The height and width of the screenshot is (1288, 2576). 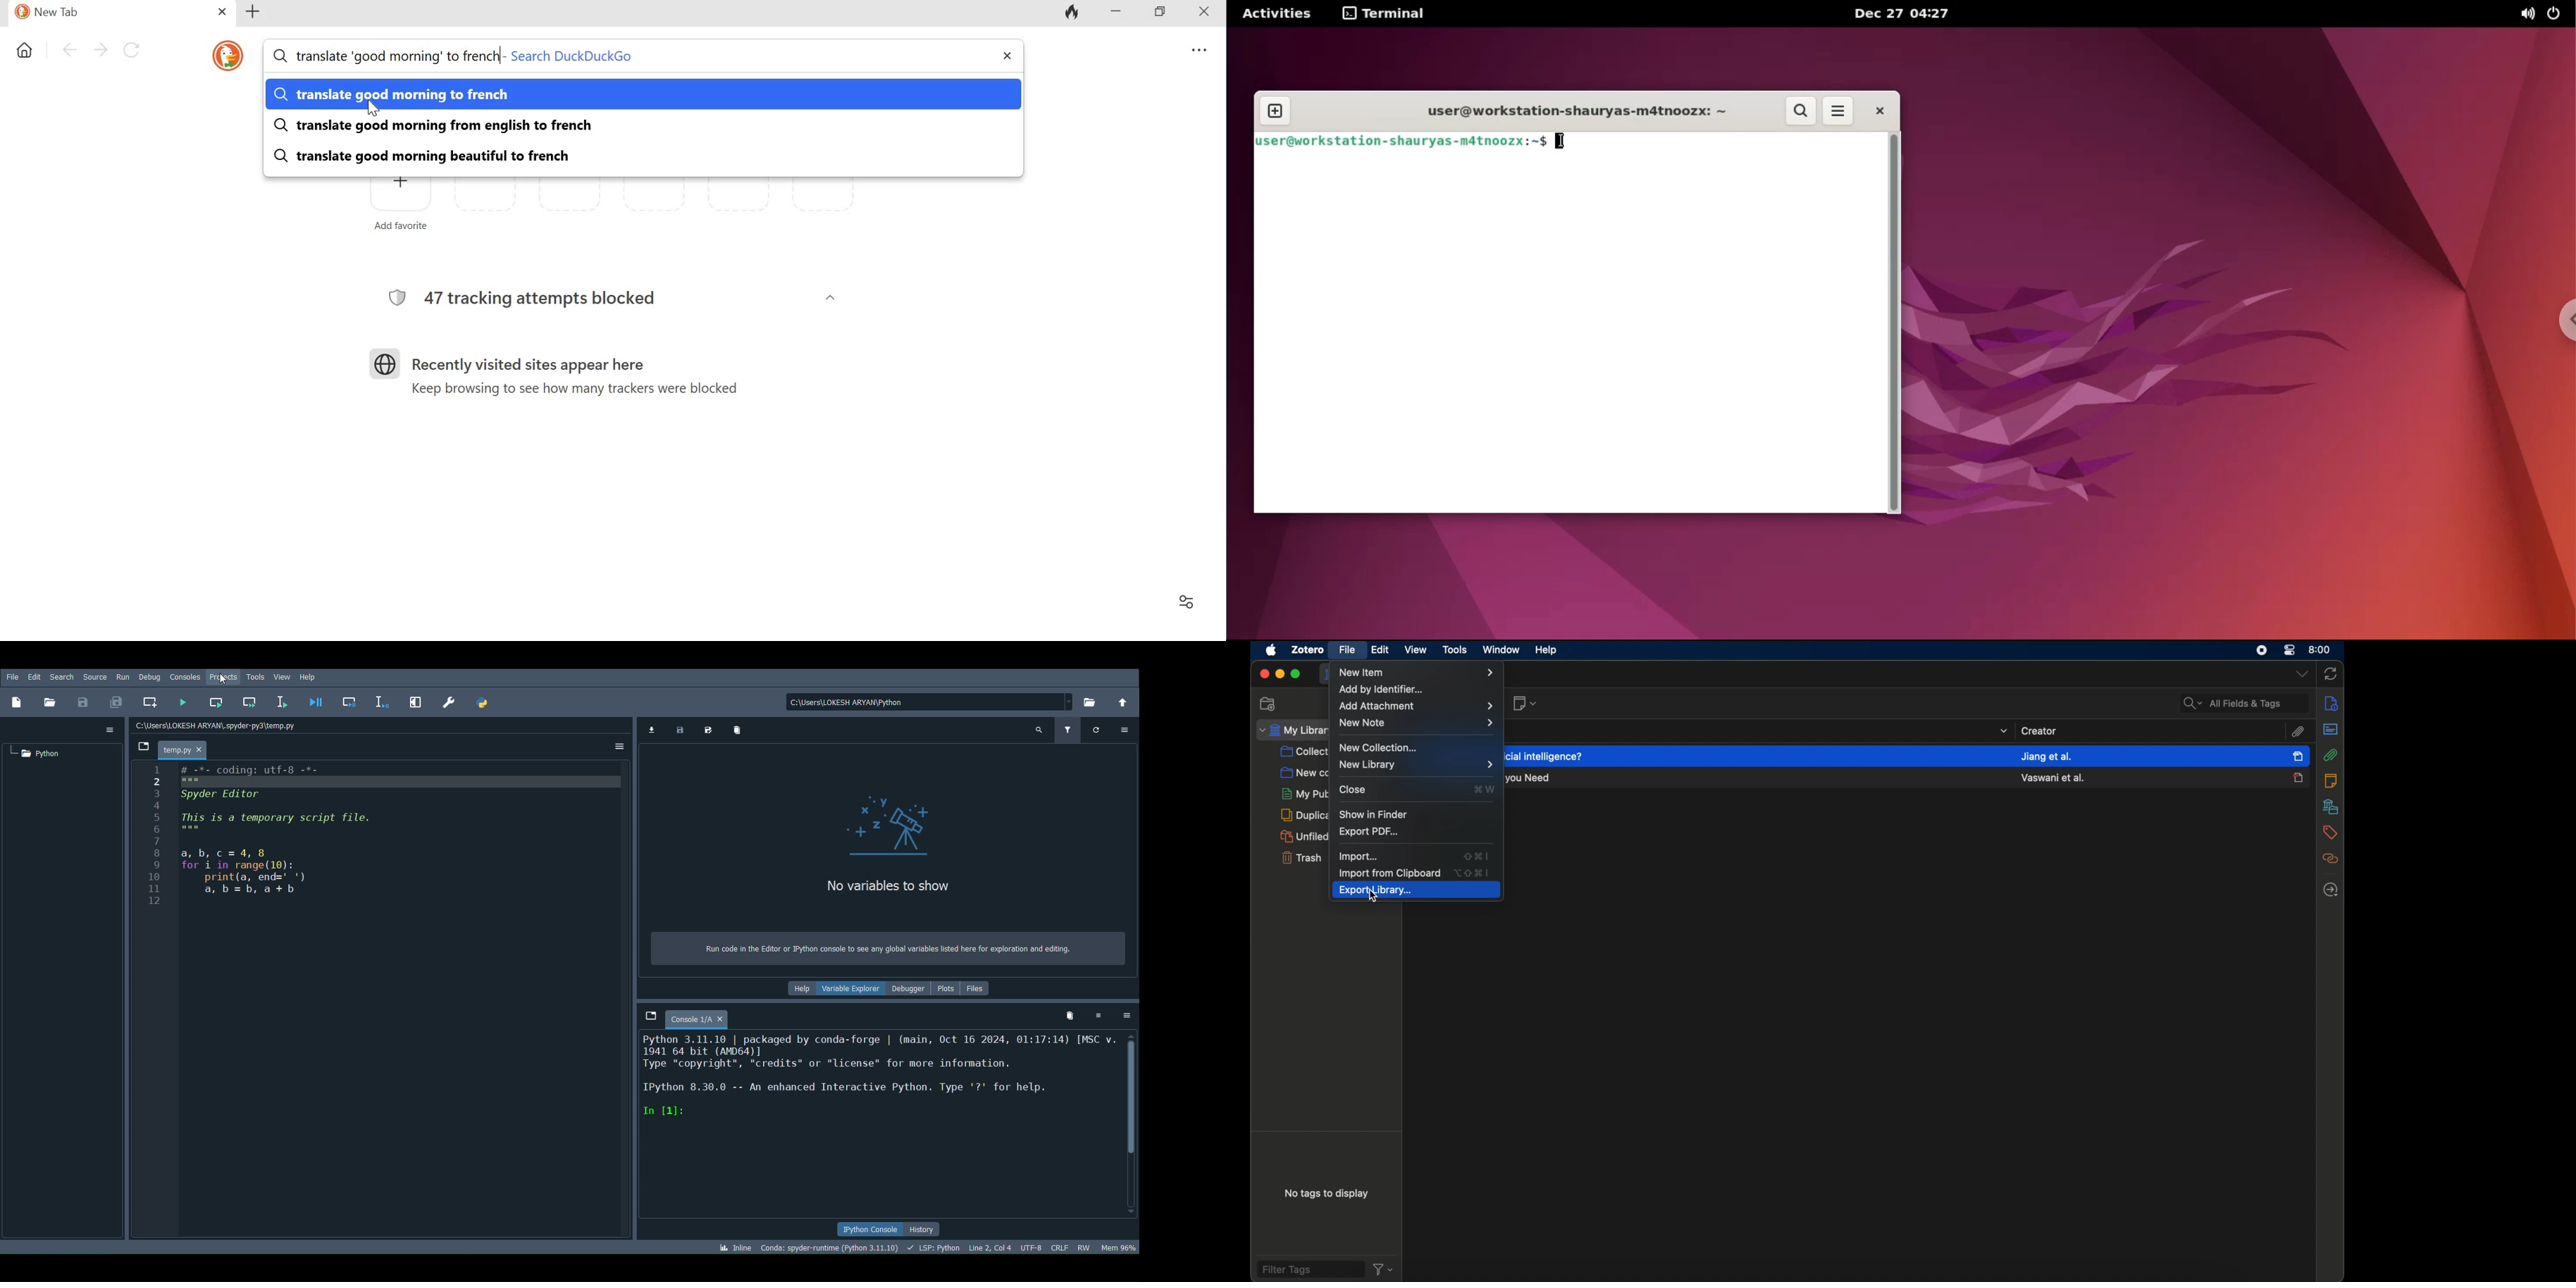 What do you see at coordinates (1270, 650) in the screenshot?
I see `apple icon` at bounding box center [1270, 650].